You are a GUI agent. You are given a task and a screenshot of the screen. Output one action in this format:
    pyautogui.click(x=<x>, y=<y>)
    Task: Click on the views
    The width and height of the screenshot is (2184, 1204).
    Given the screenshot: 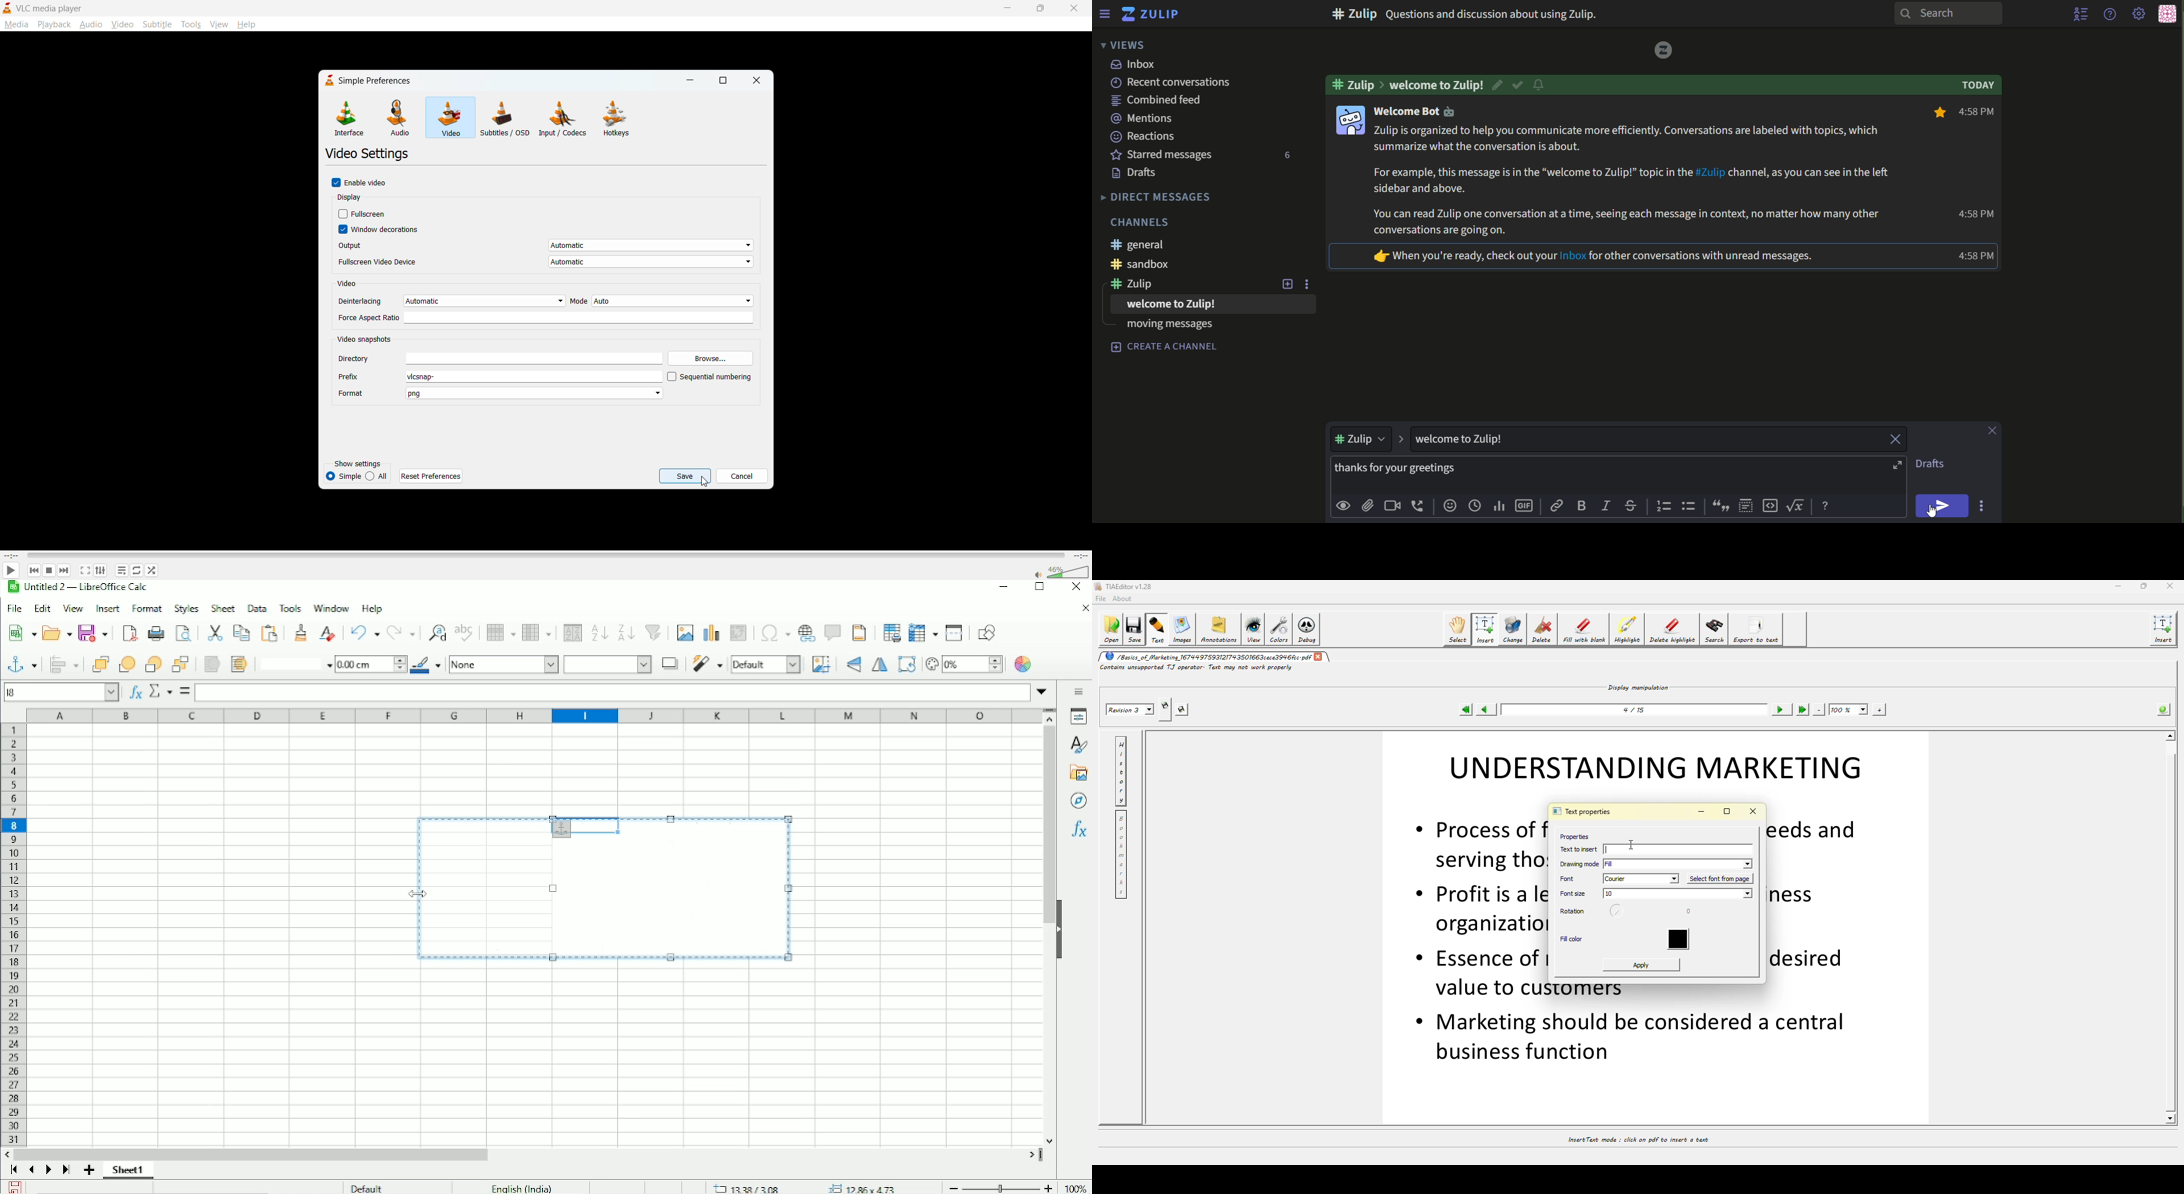 What is the action you would take?
    pyautogui.click(x=1121, y=45)
    